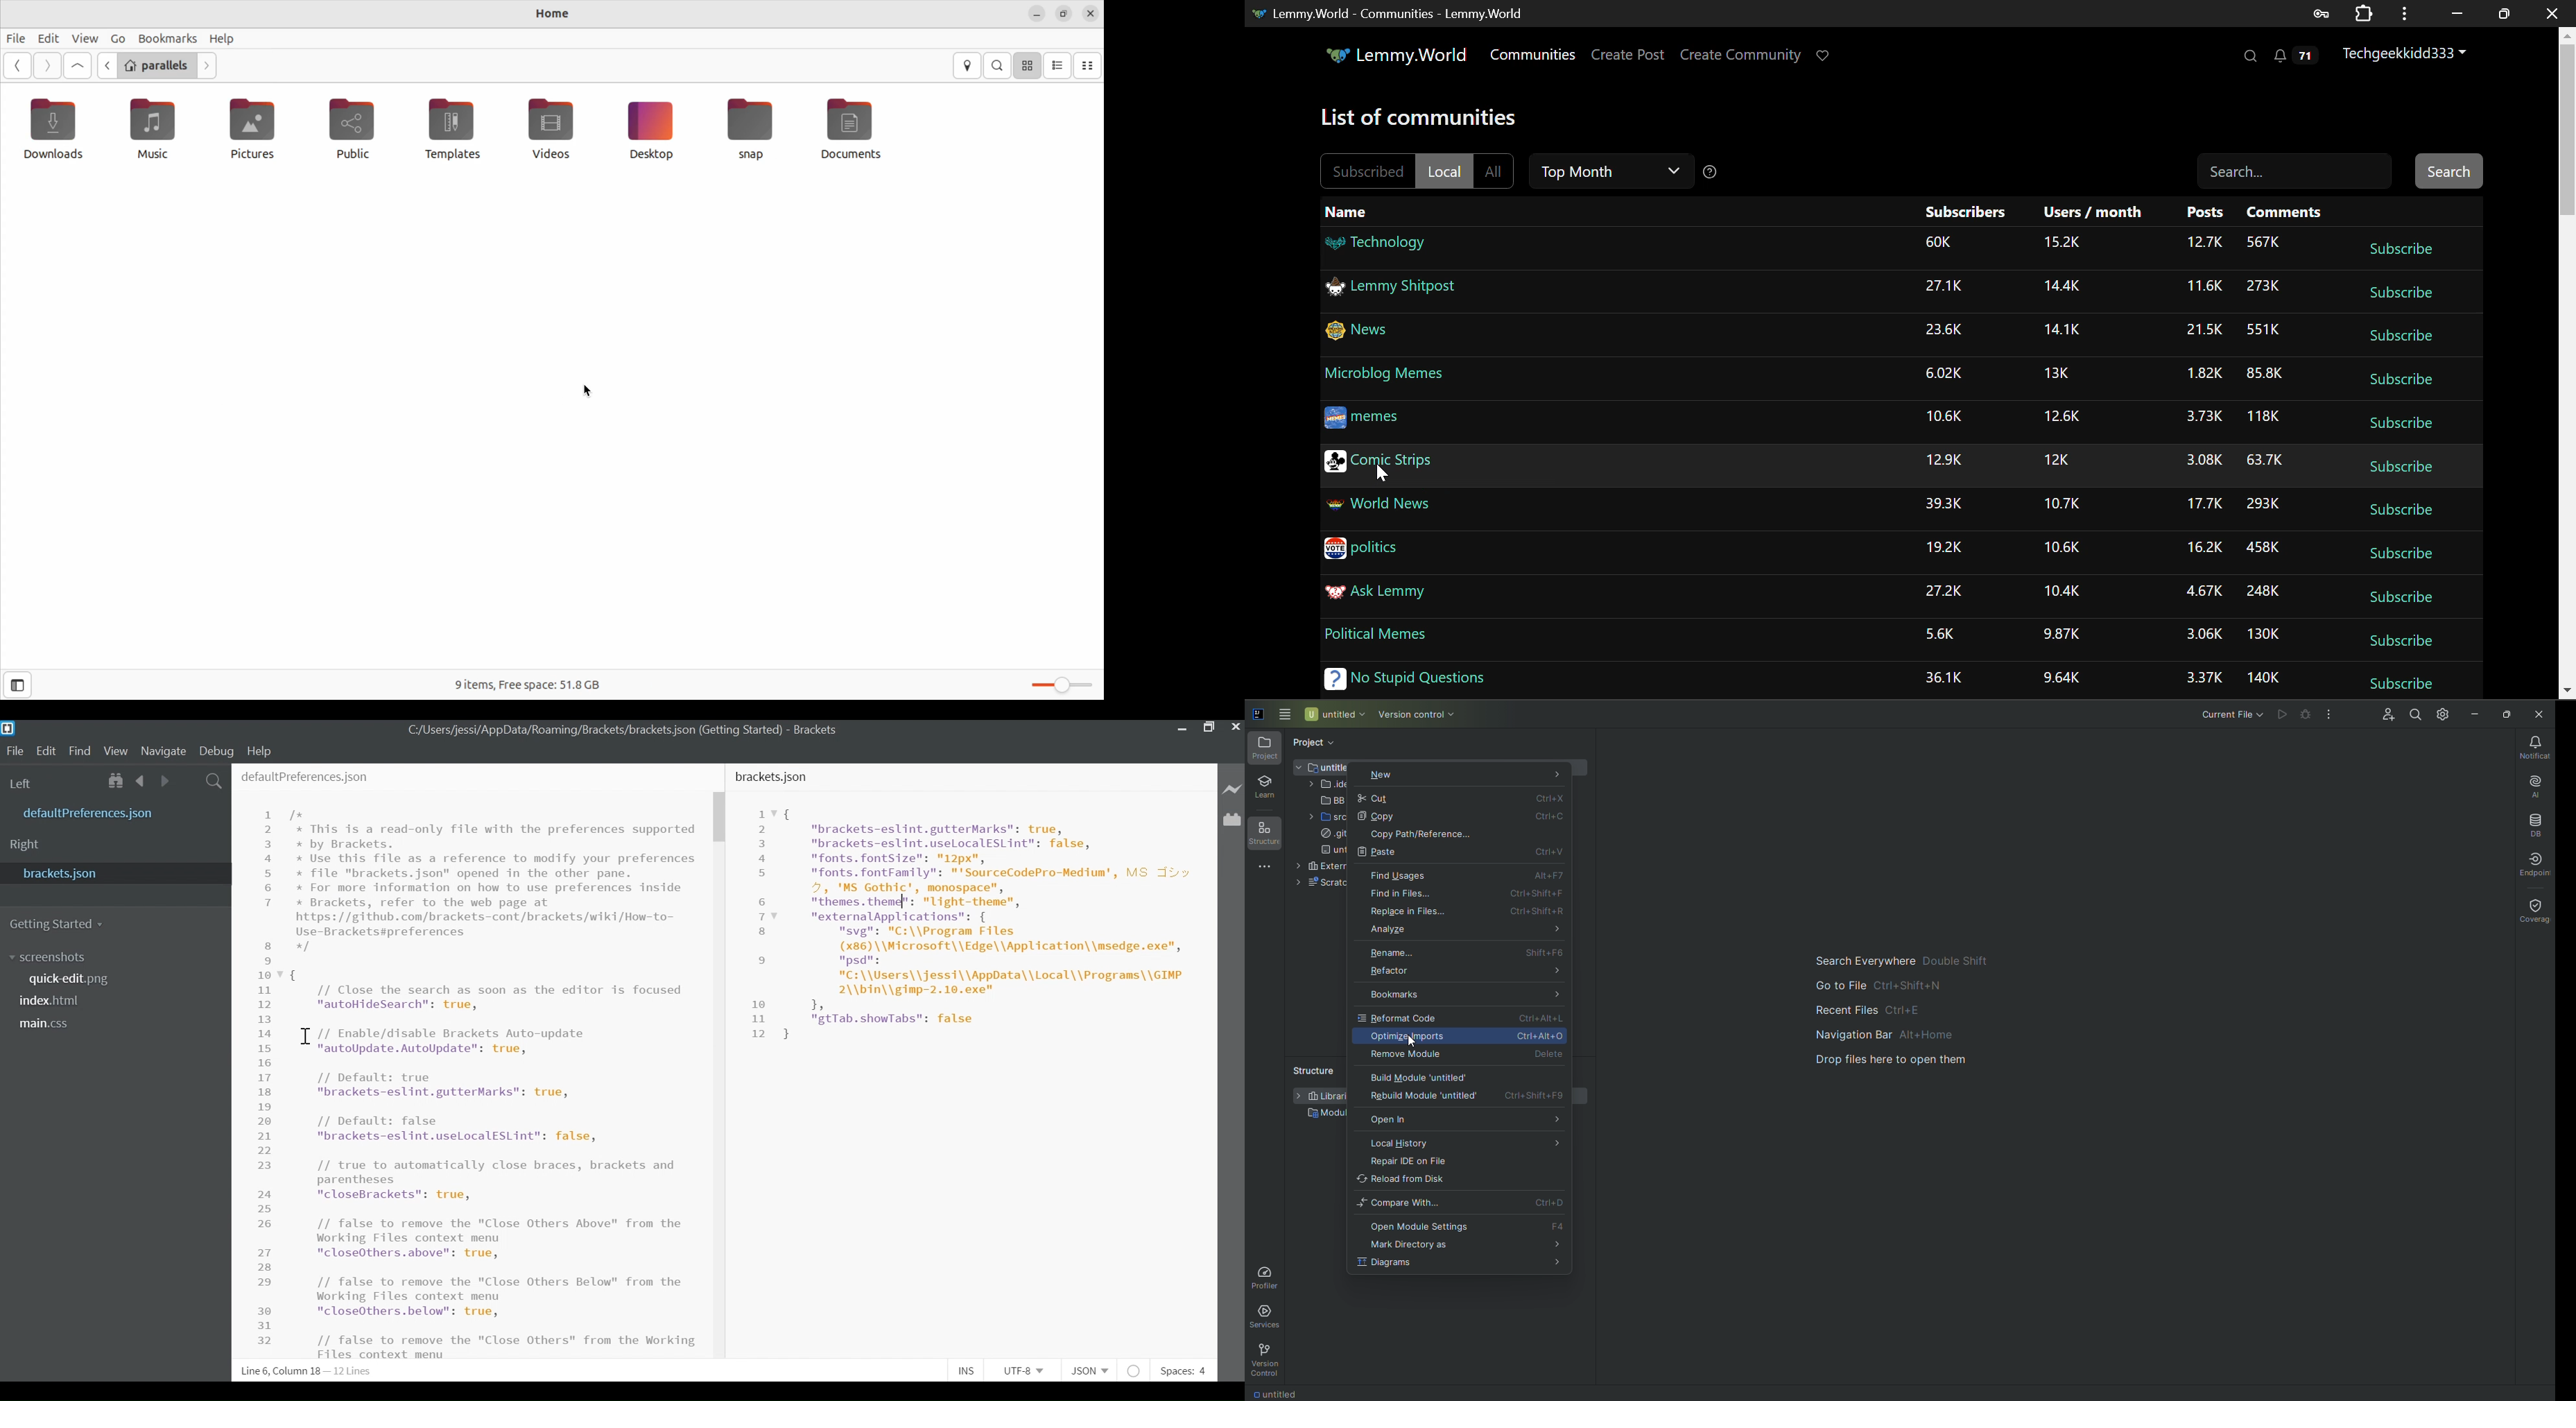  What do you see at coordinates (1535, 57) in the screenshot?
I see `Communities` at bounding box center [1535, 57].